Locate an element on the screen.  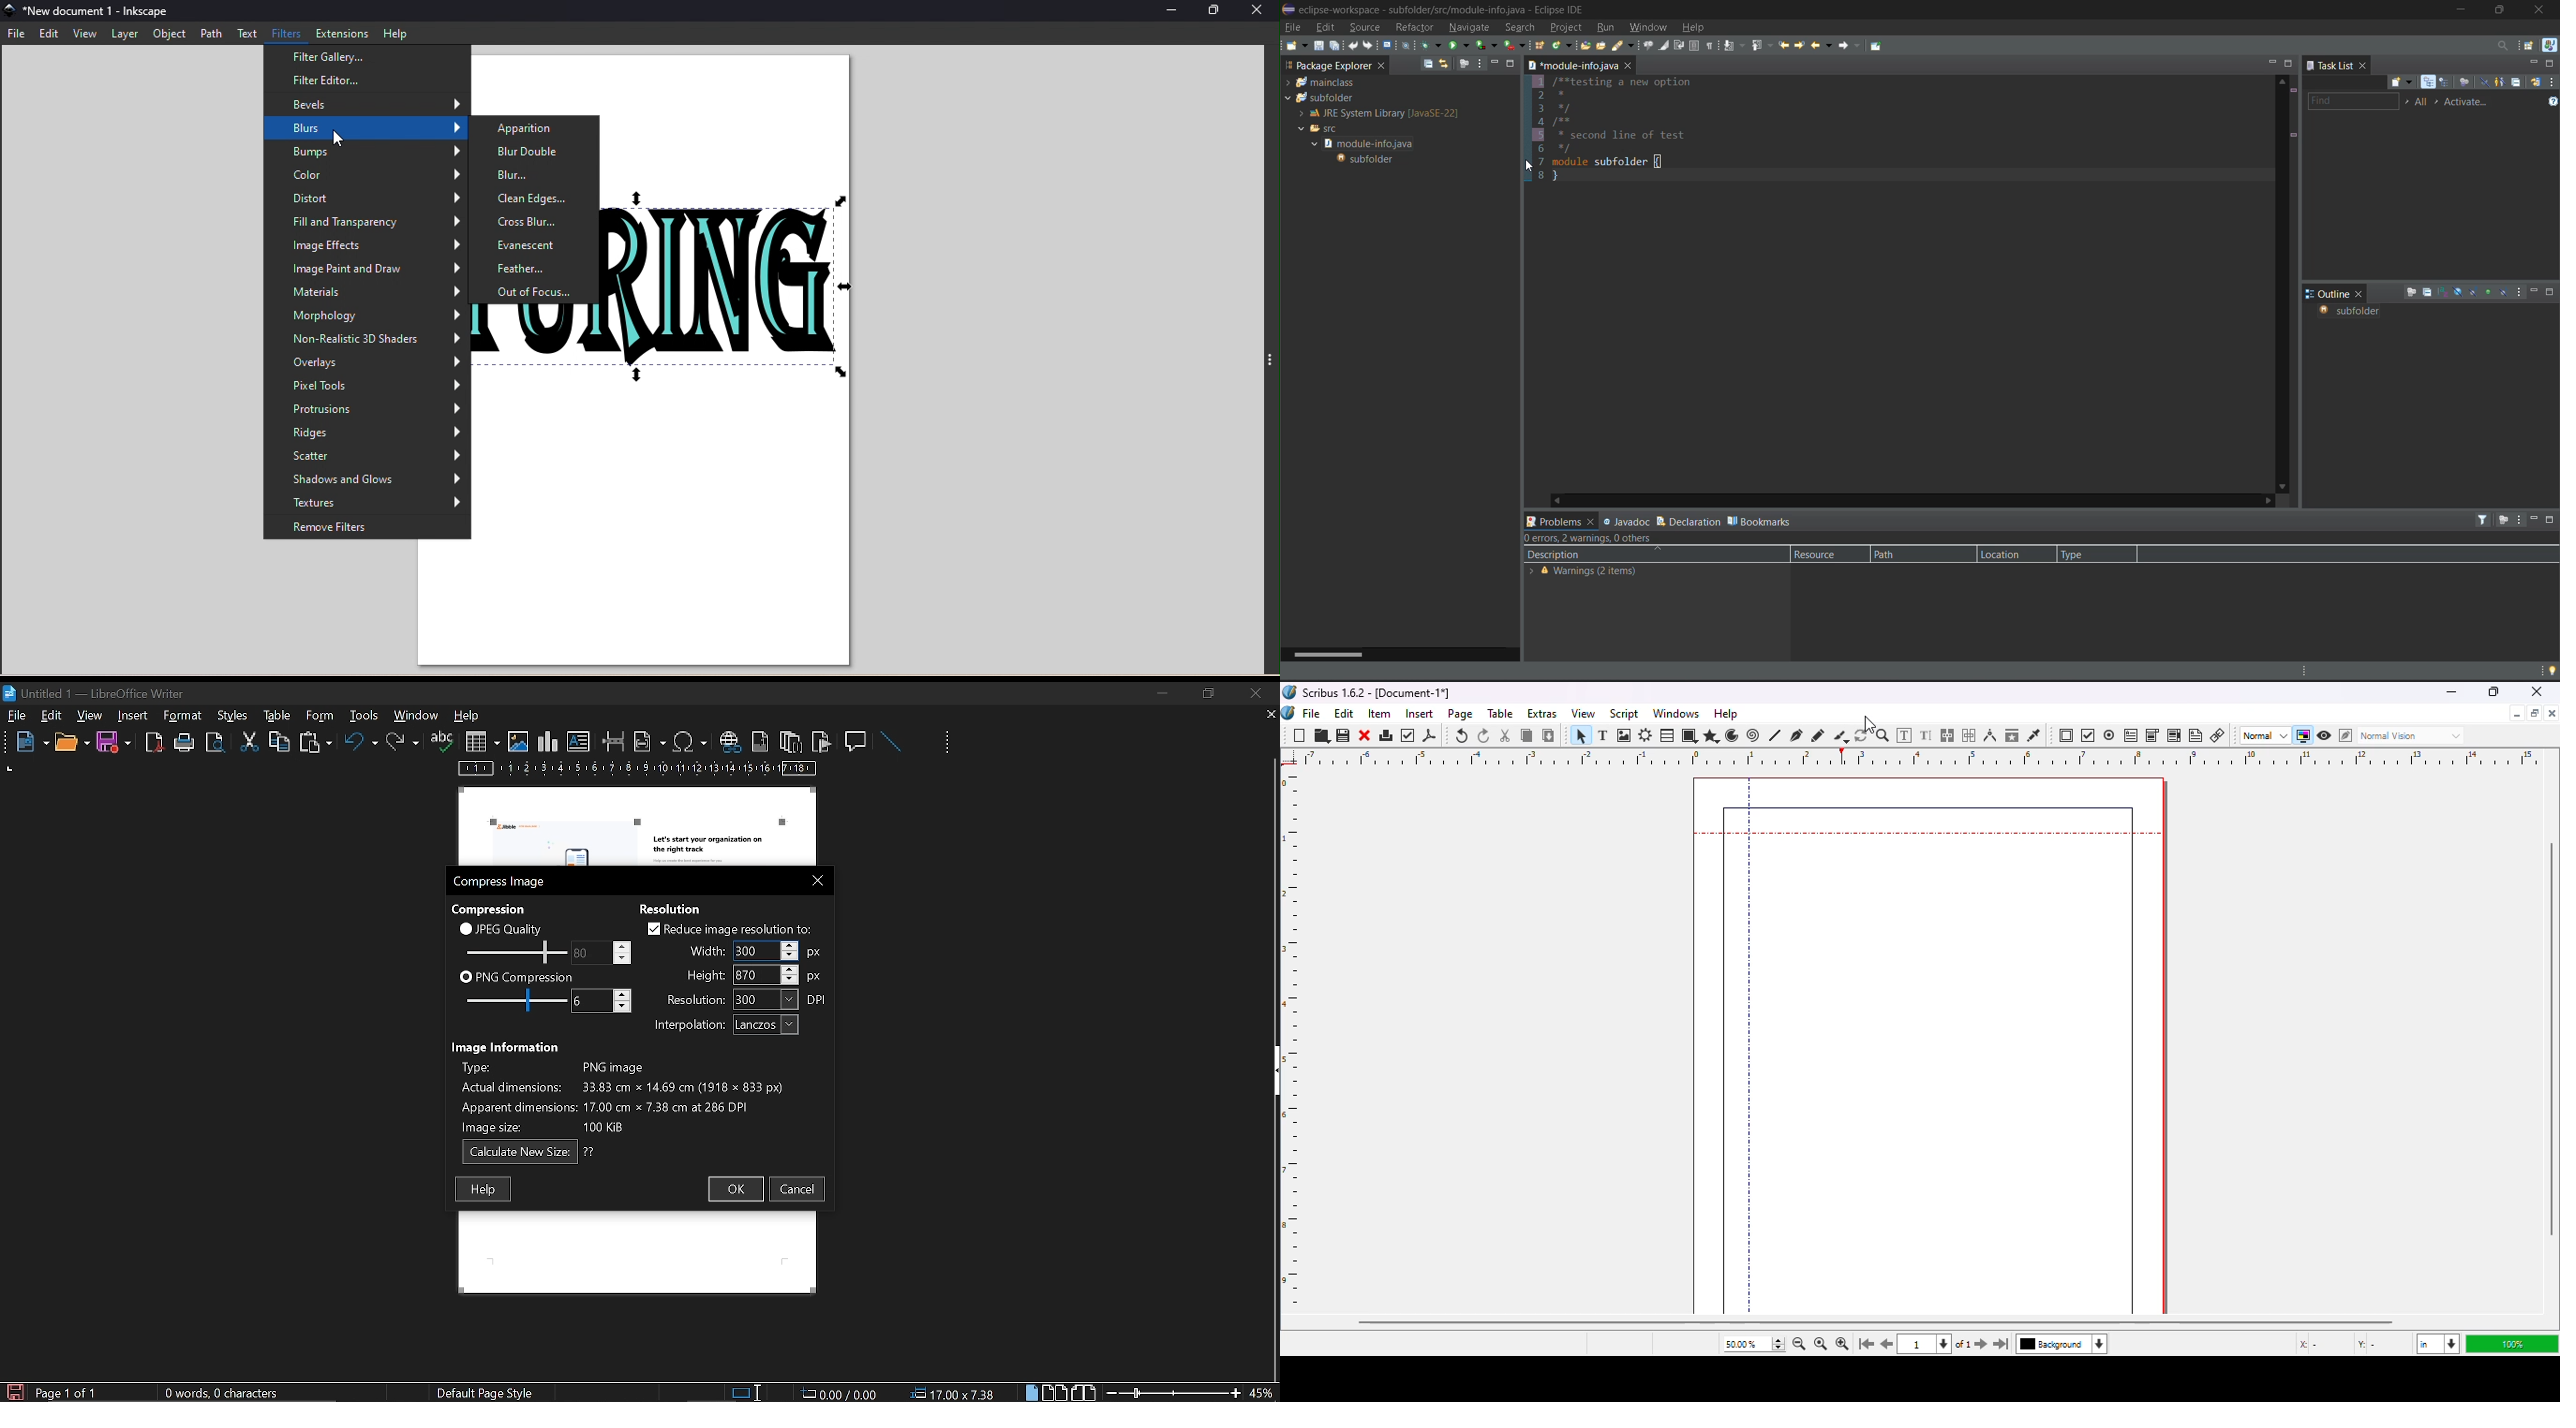
item is located at coordinates (1380, 714).